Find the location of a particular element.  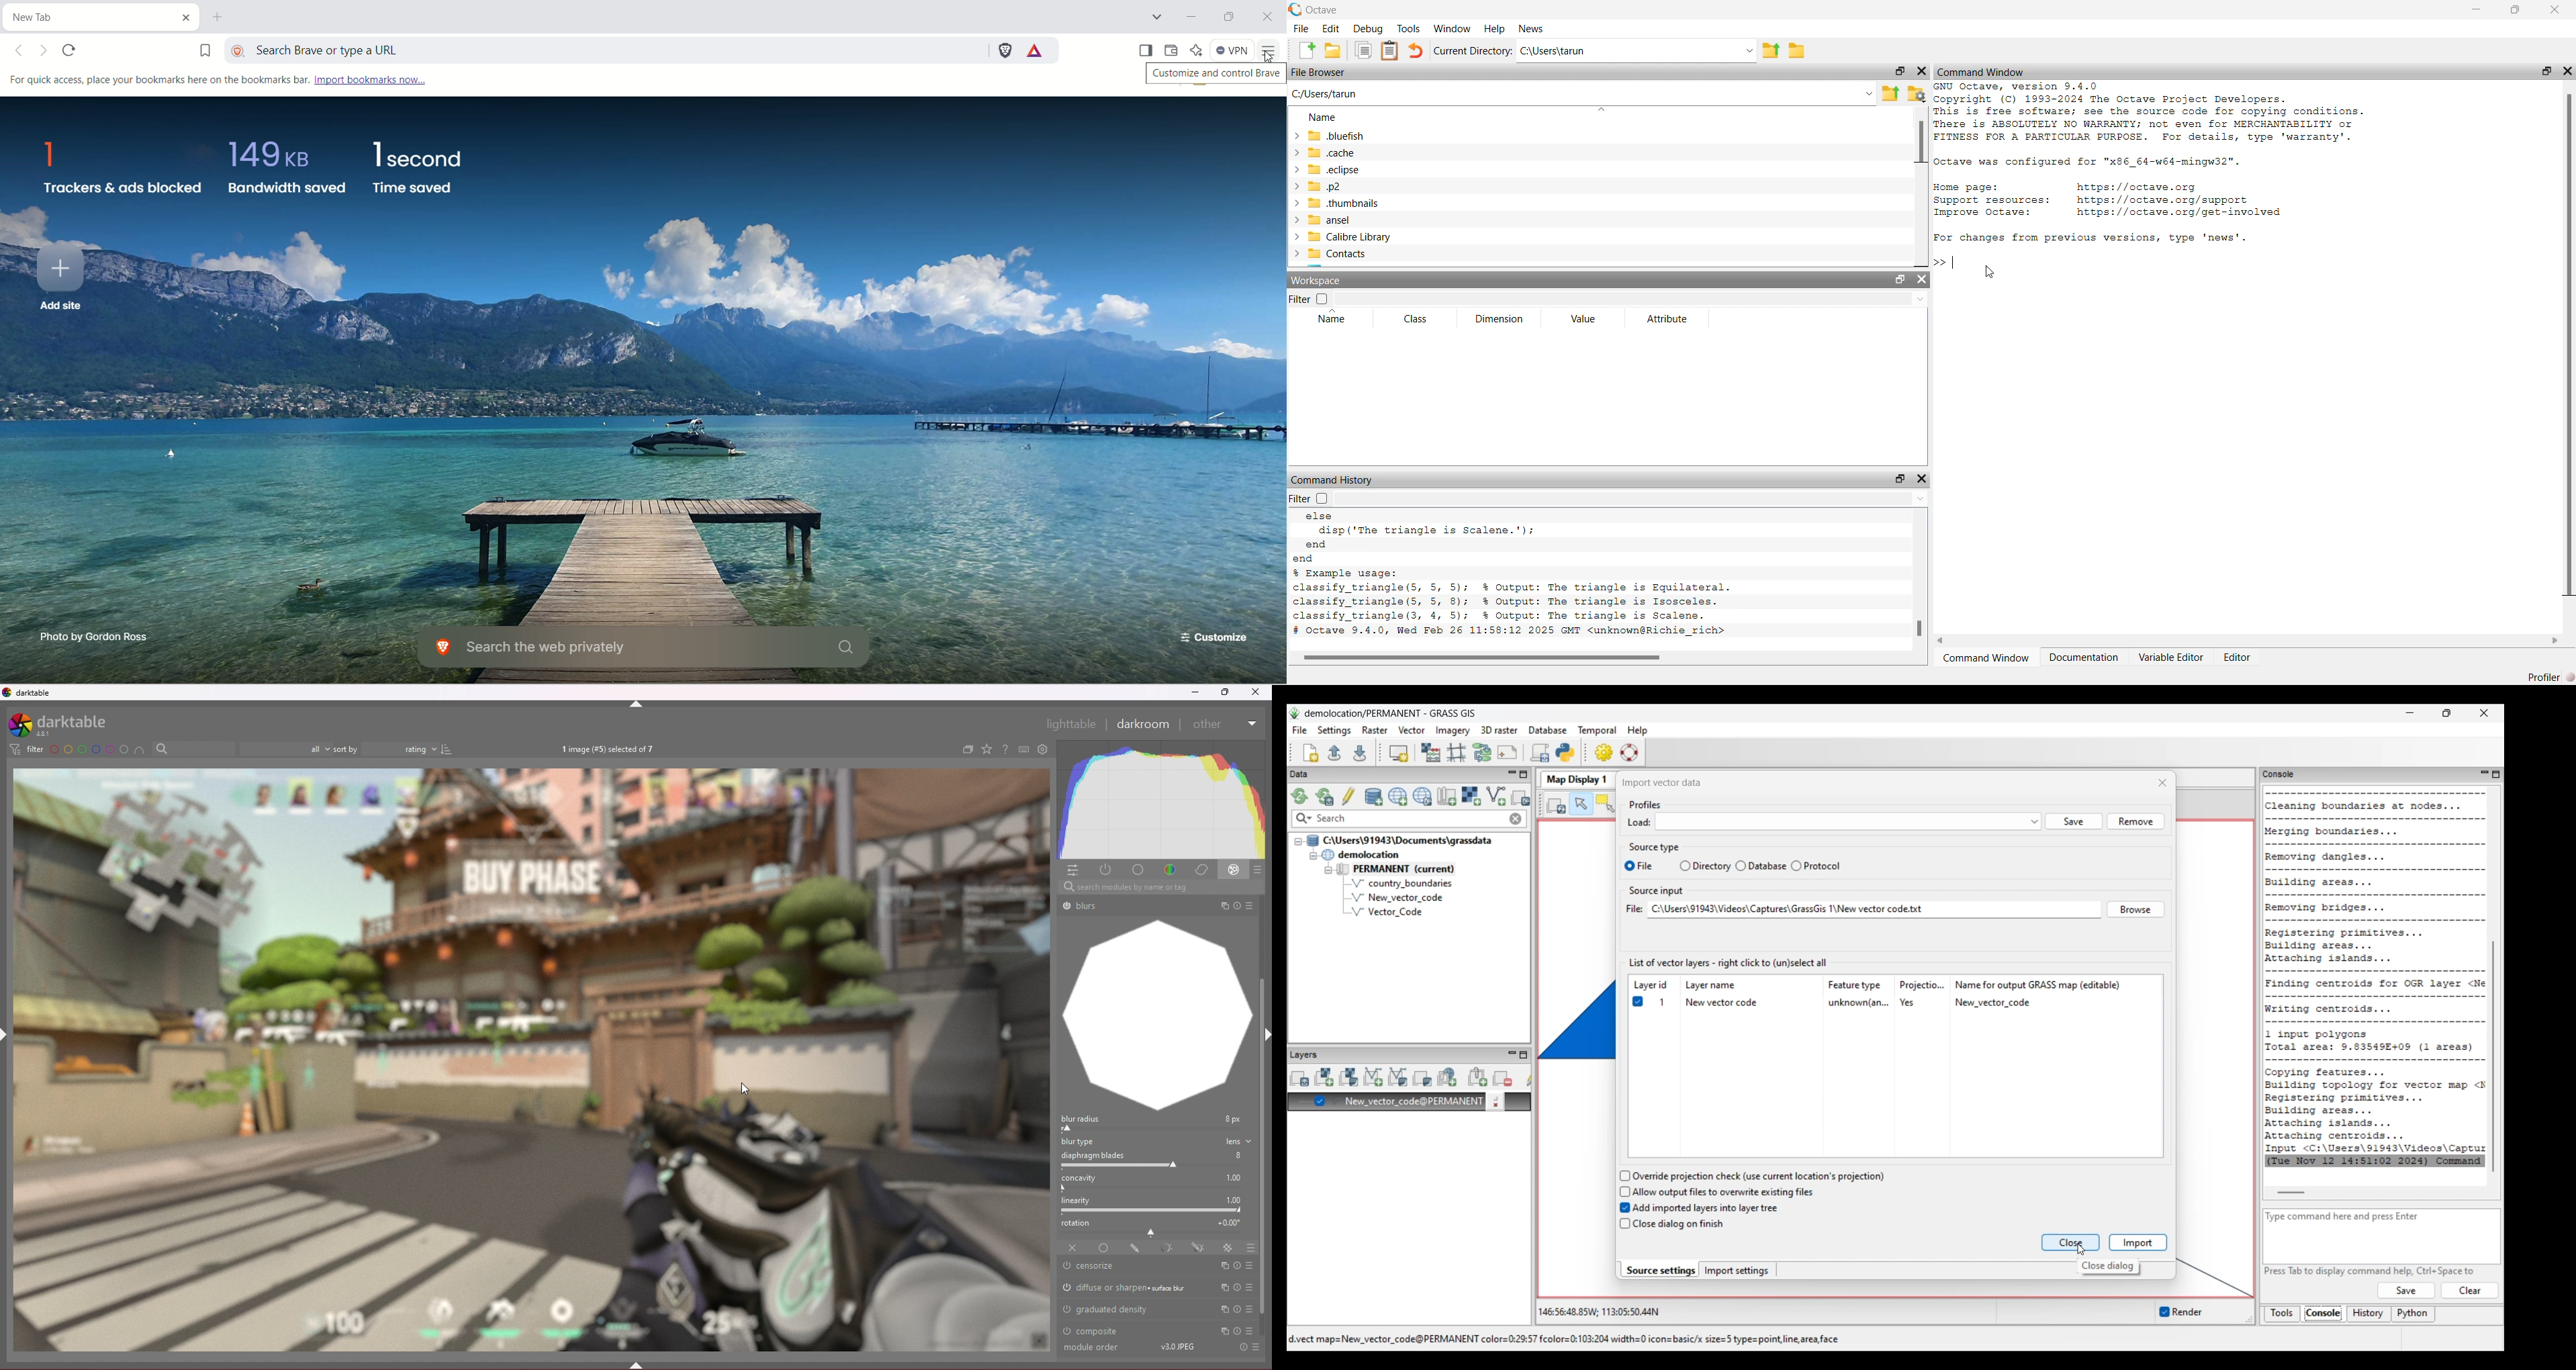

minimize is located at coordinates (1188, 15).